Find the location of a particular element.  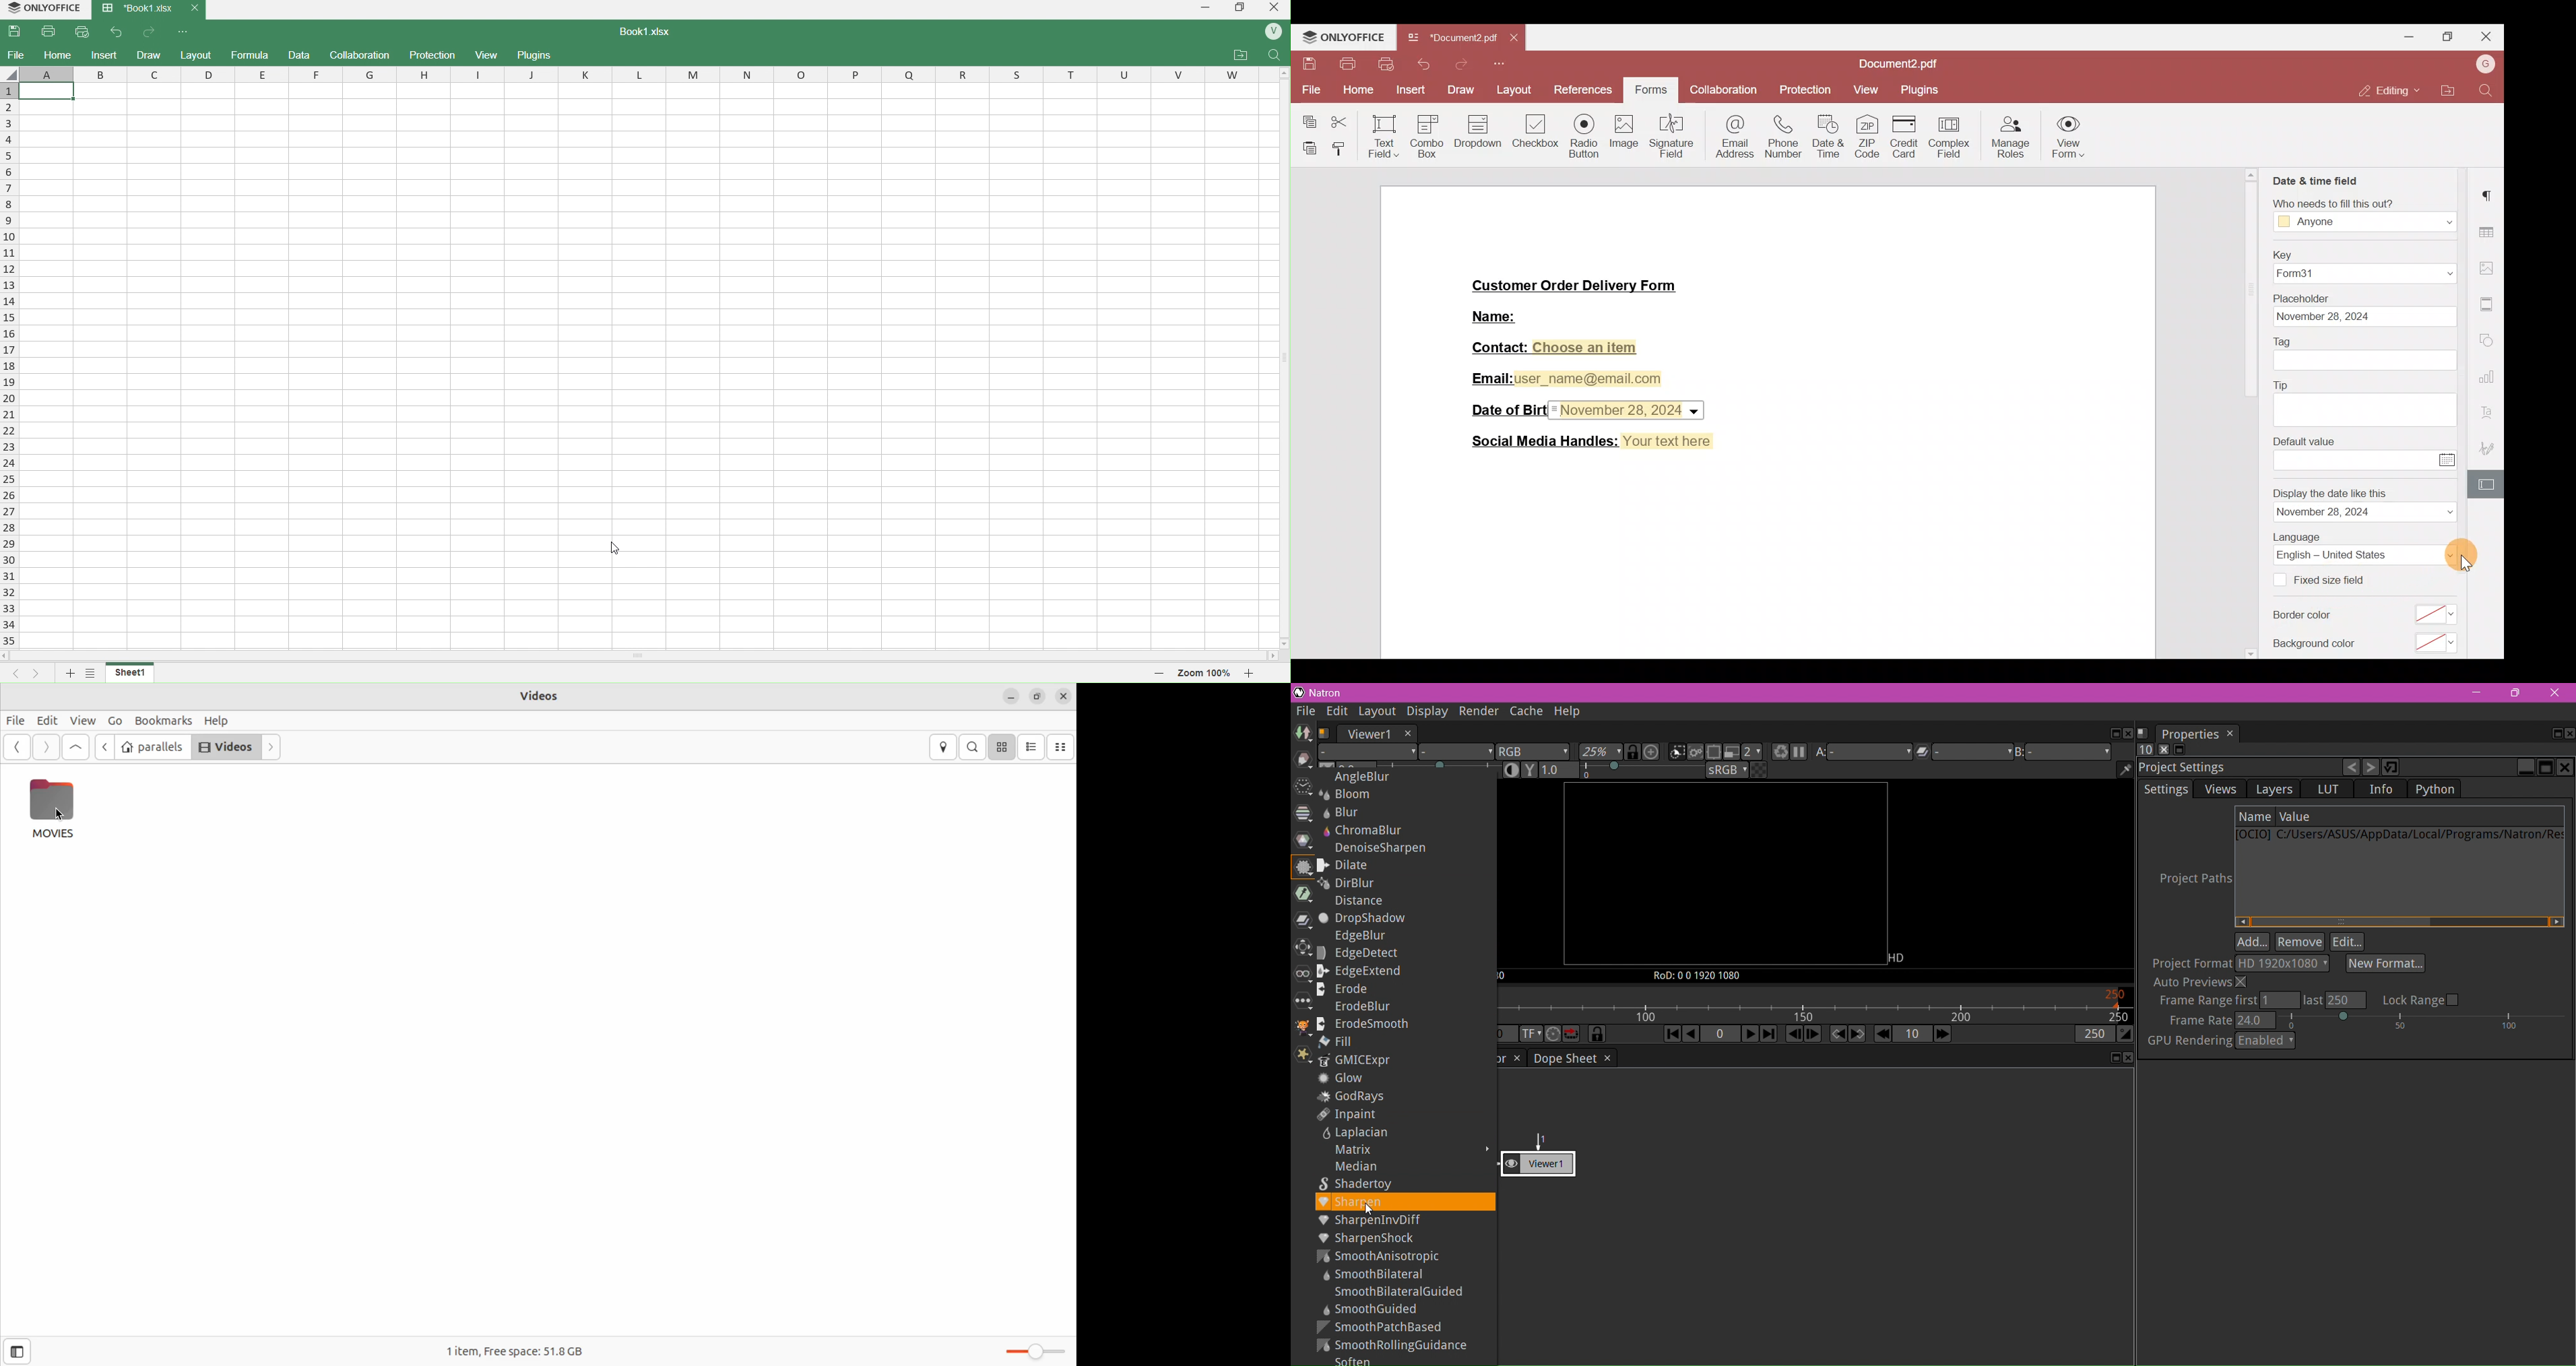

Key is located at coordinates (2284, 255).